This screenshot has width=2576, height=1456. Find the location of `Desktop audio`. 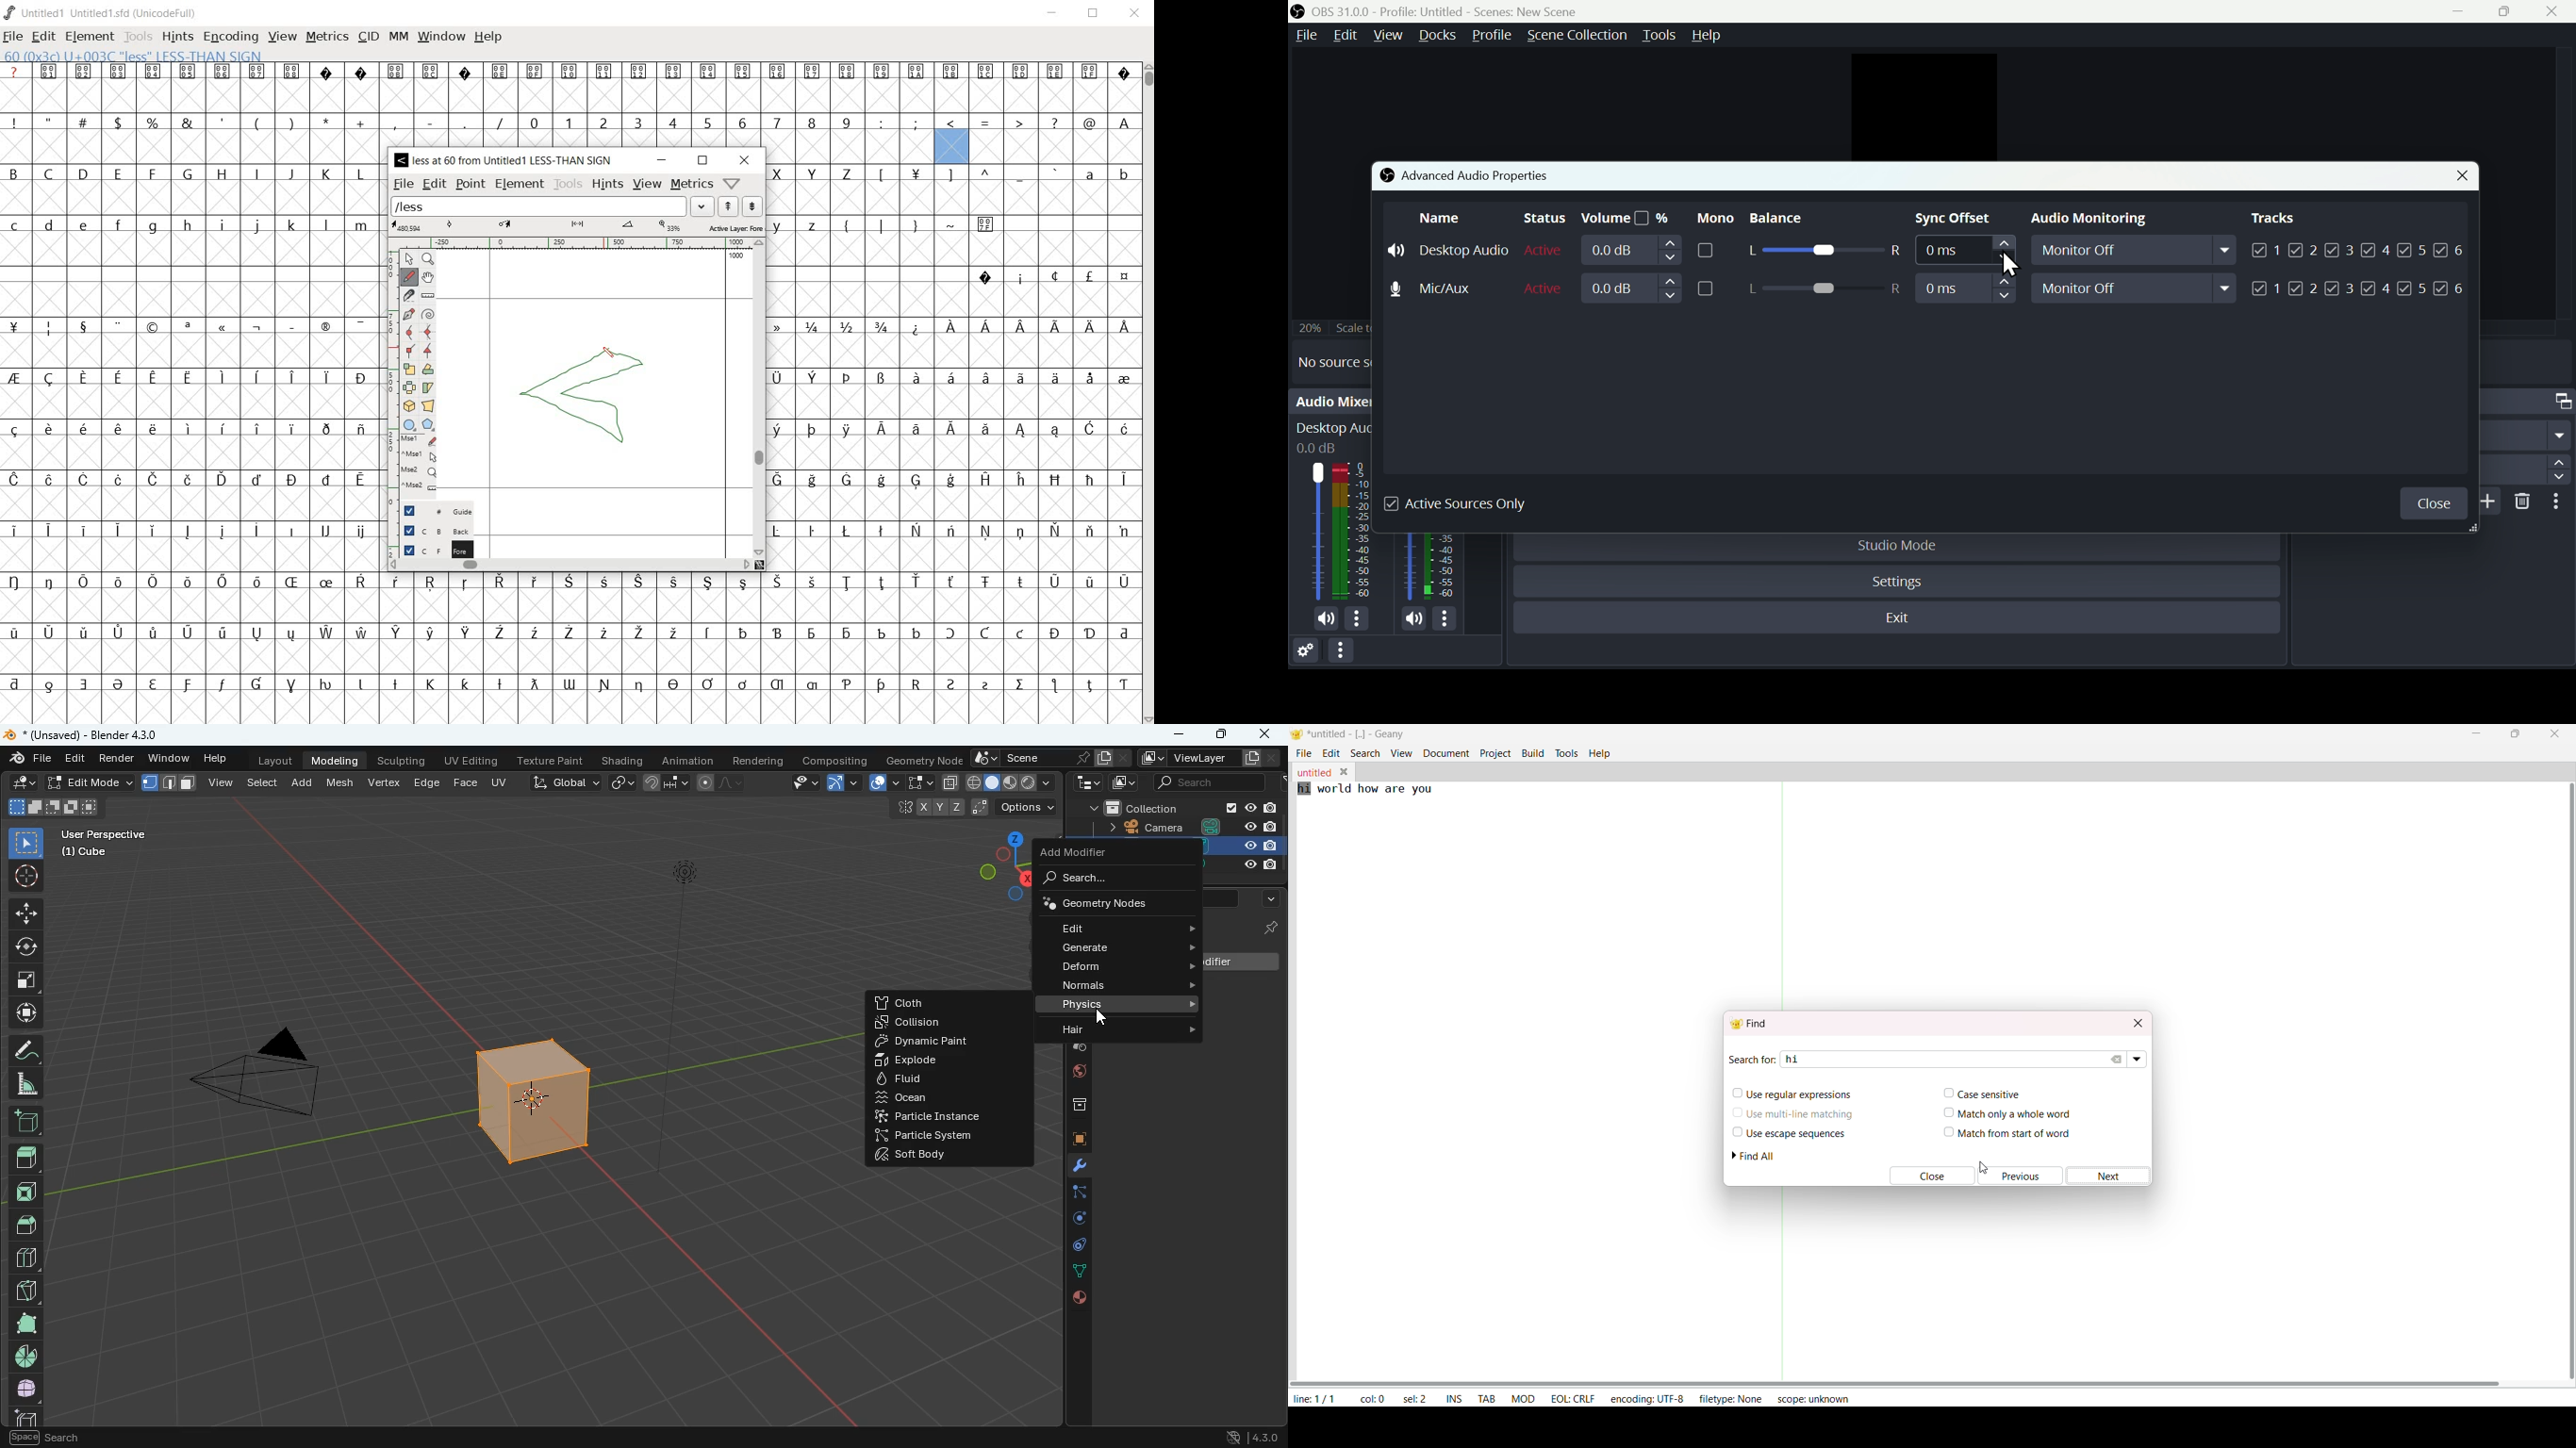

Desktop audio is located at coordinates (1448, 250).